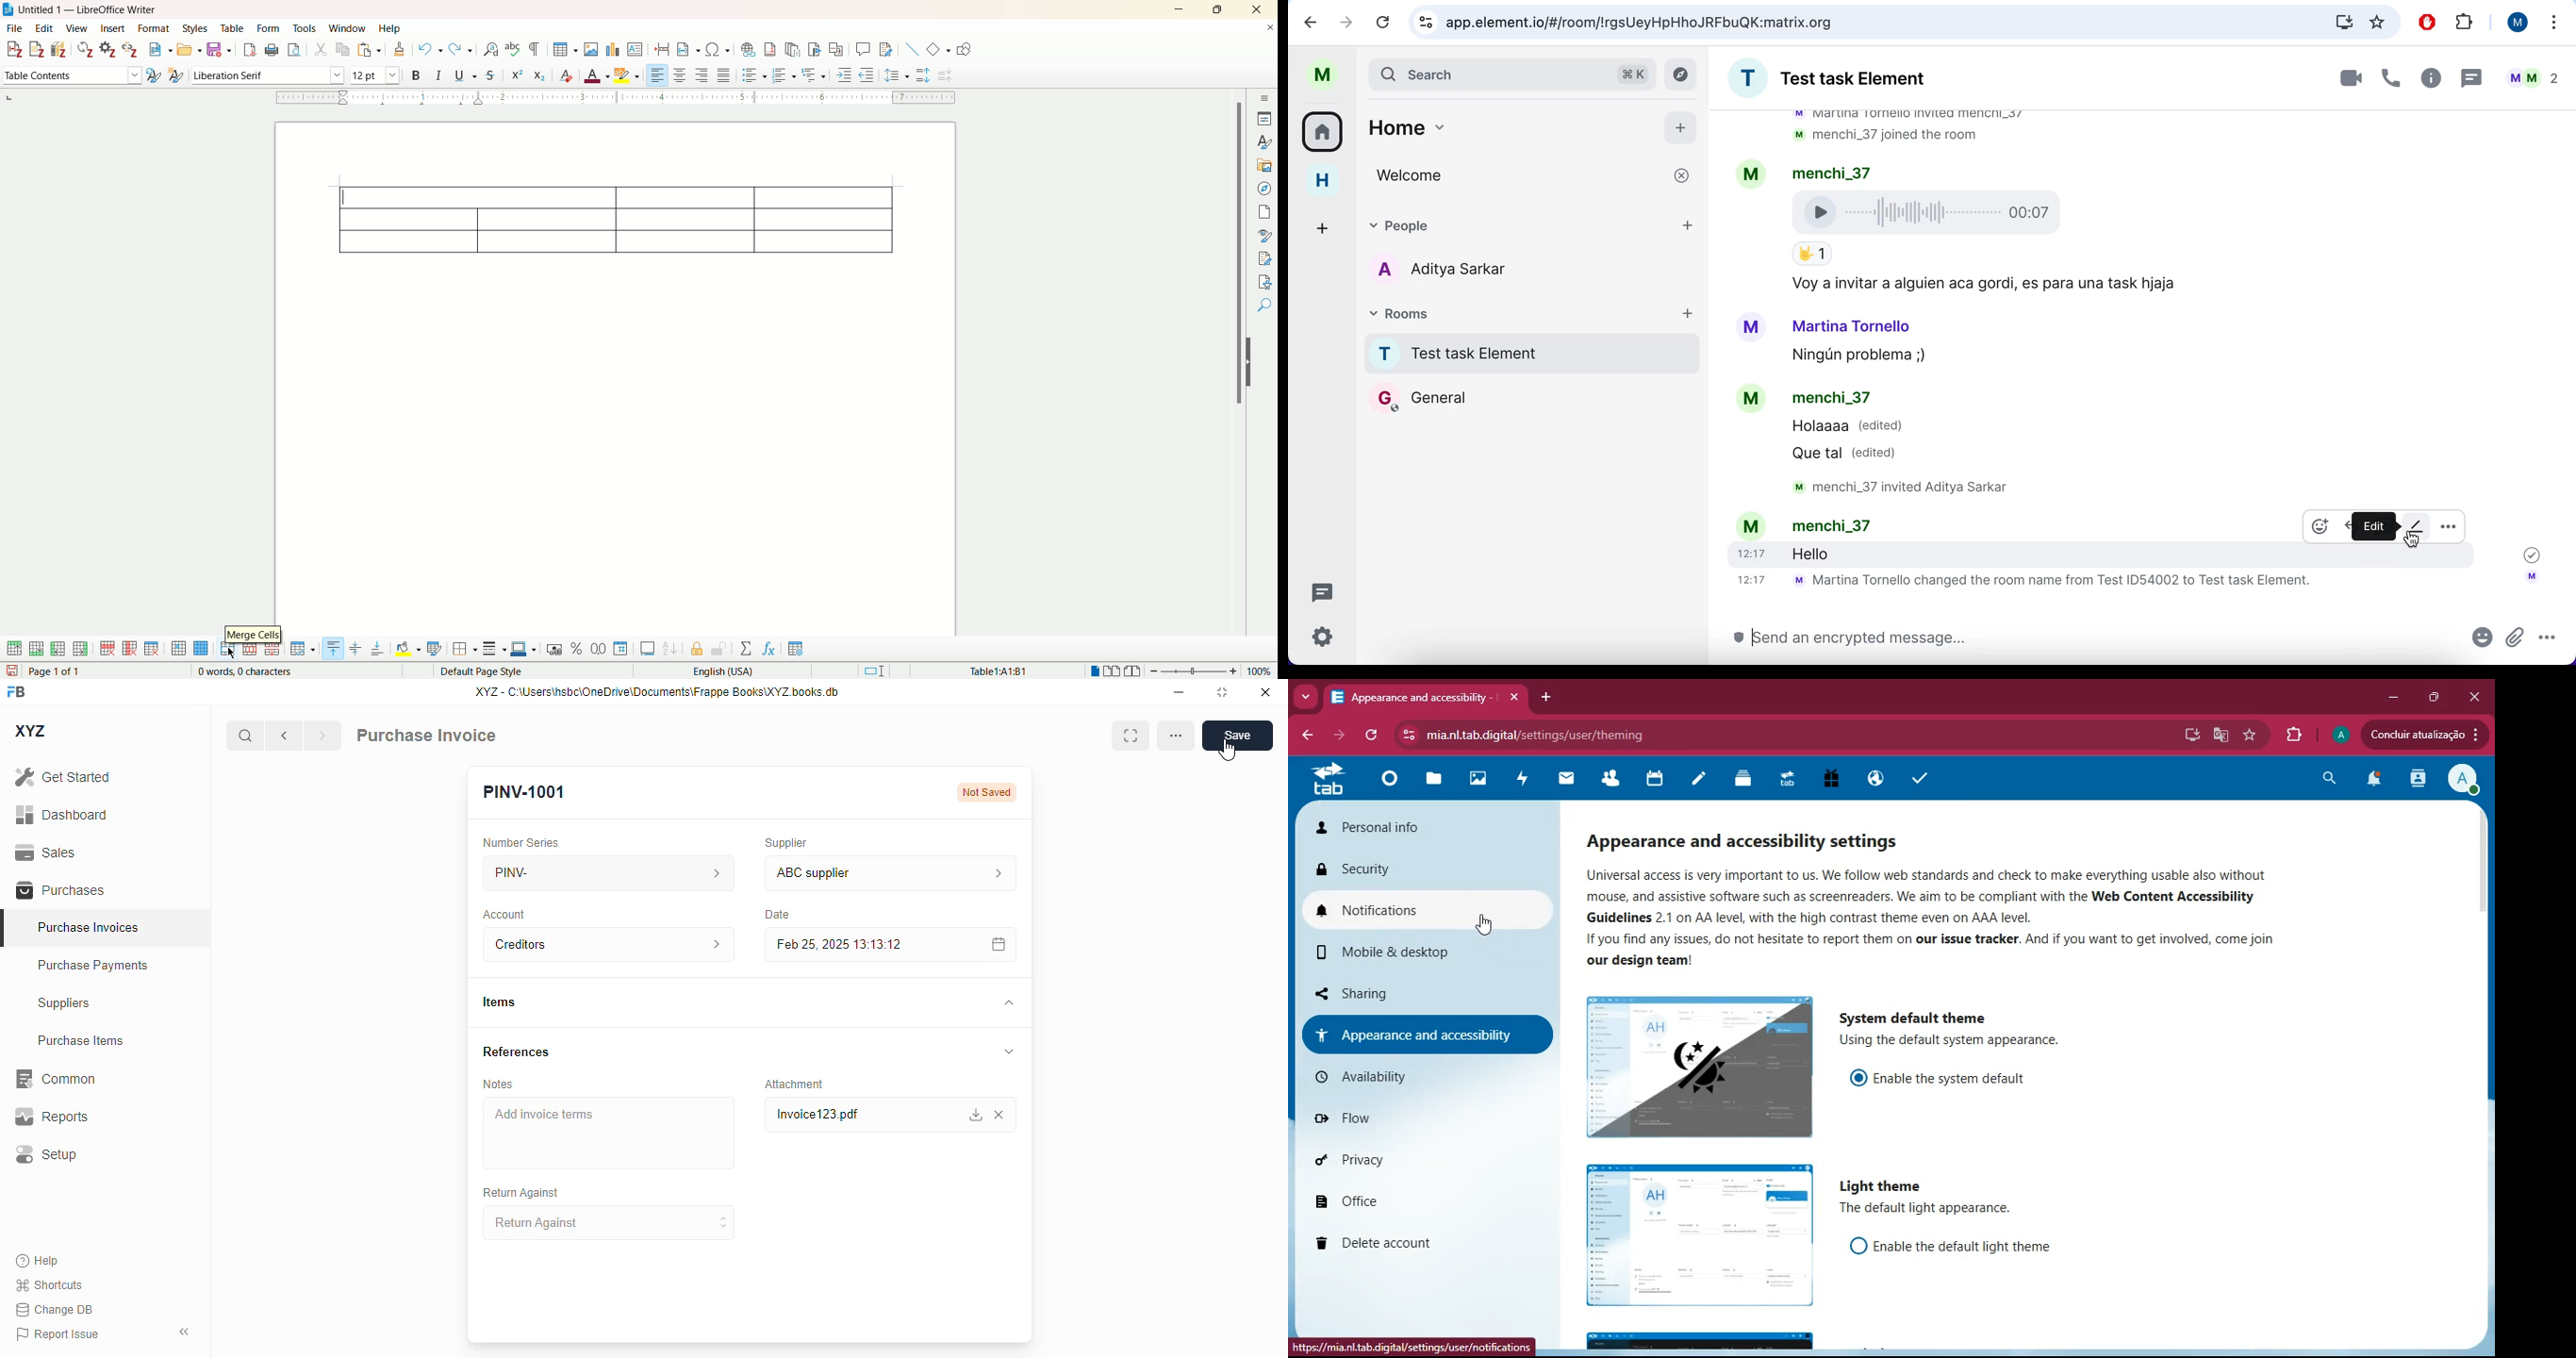 The width and height of the screenshot is (2576, 1372). I want to click on unlink citations, so click(130, 49).